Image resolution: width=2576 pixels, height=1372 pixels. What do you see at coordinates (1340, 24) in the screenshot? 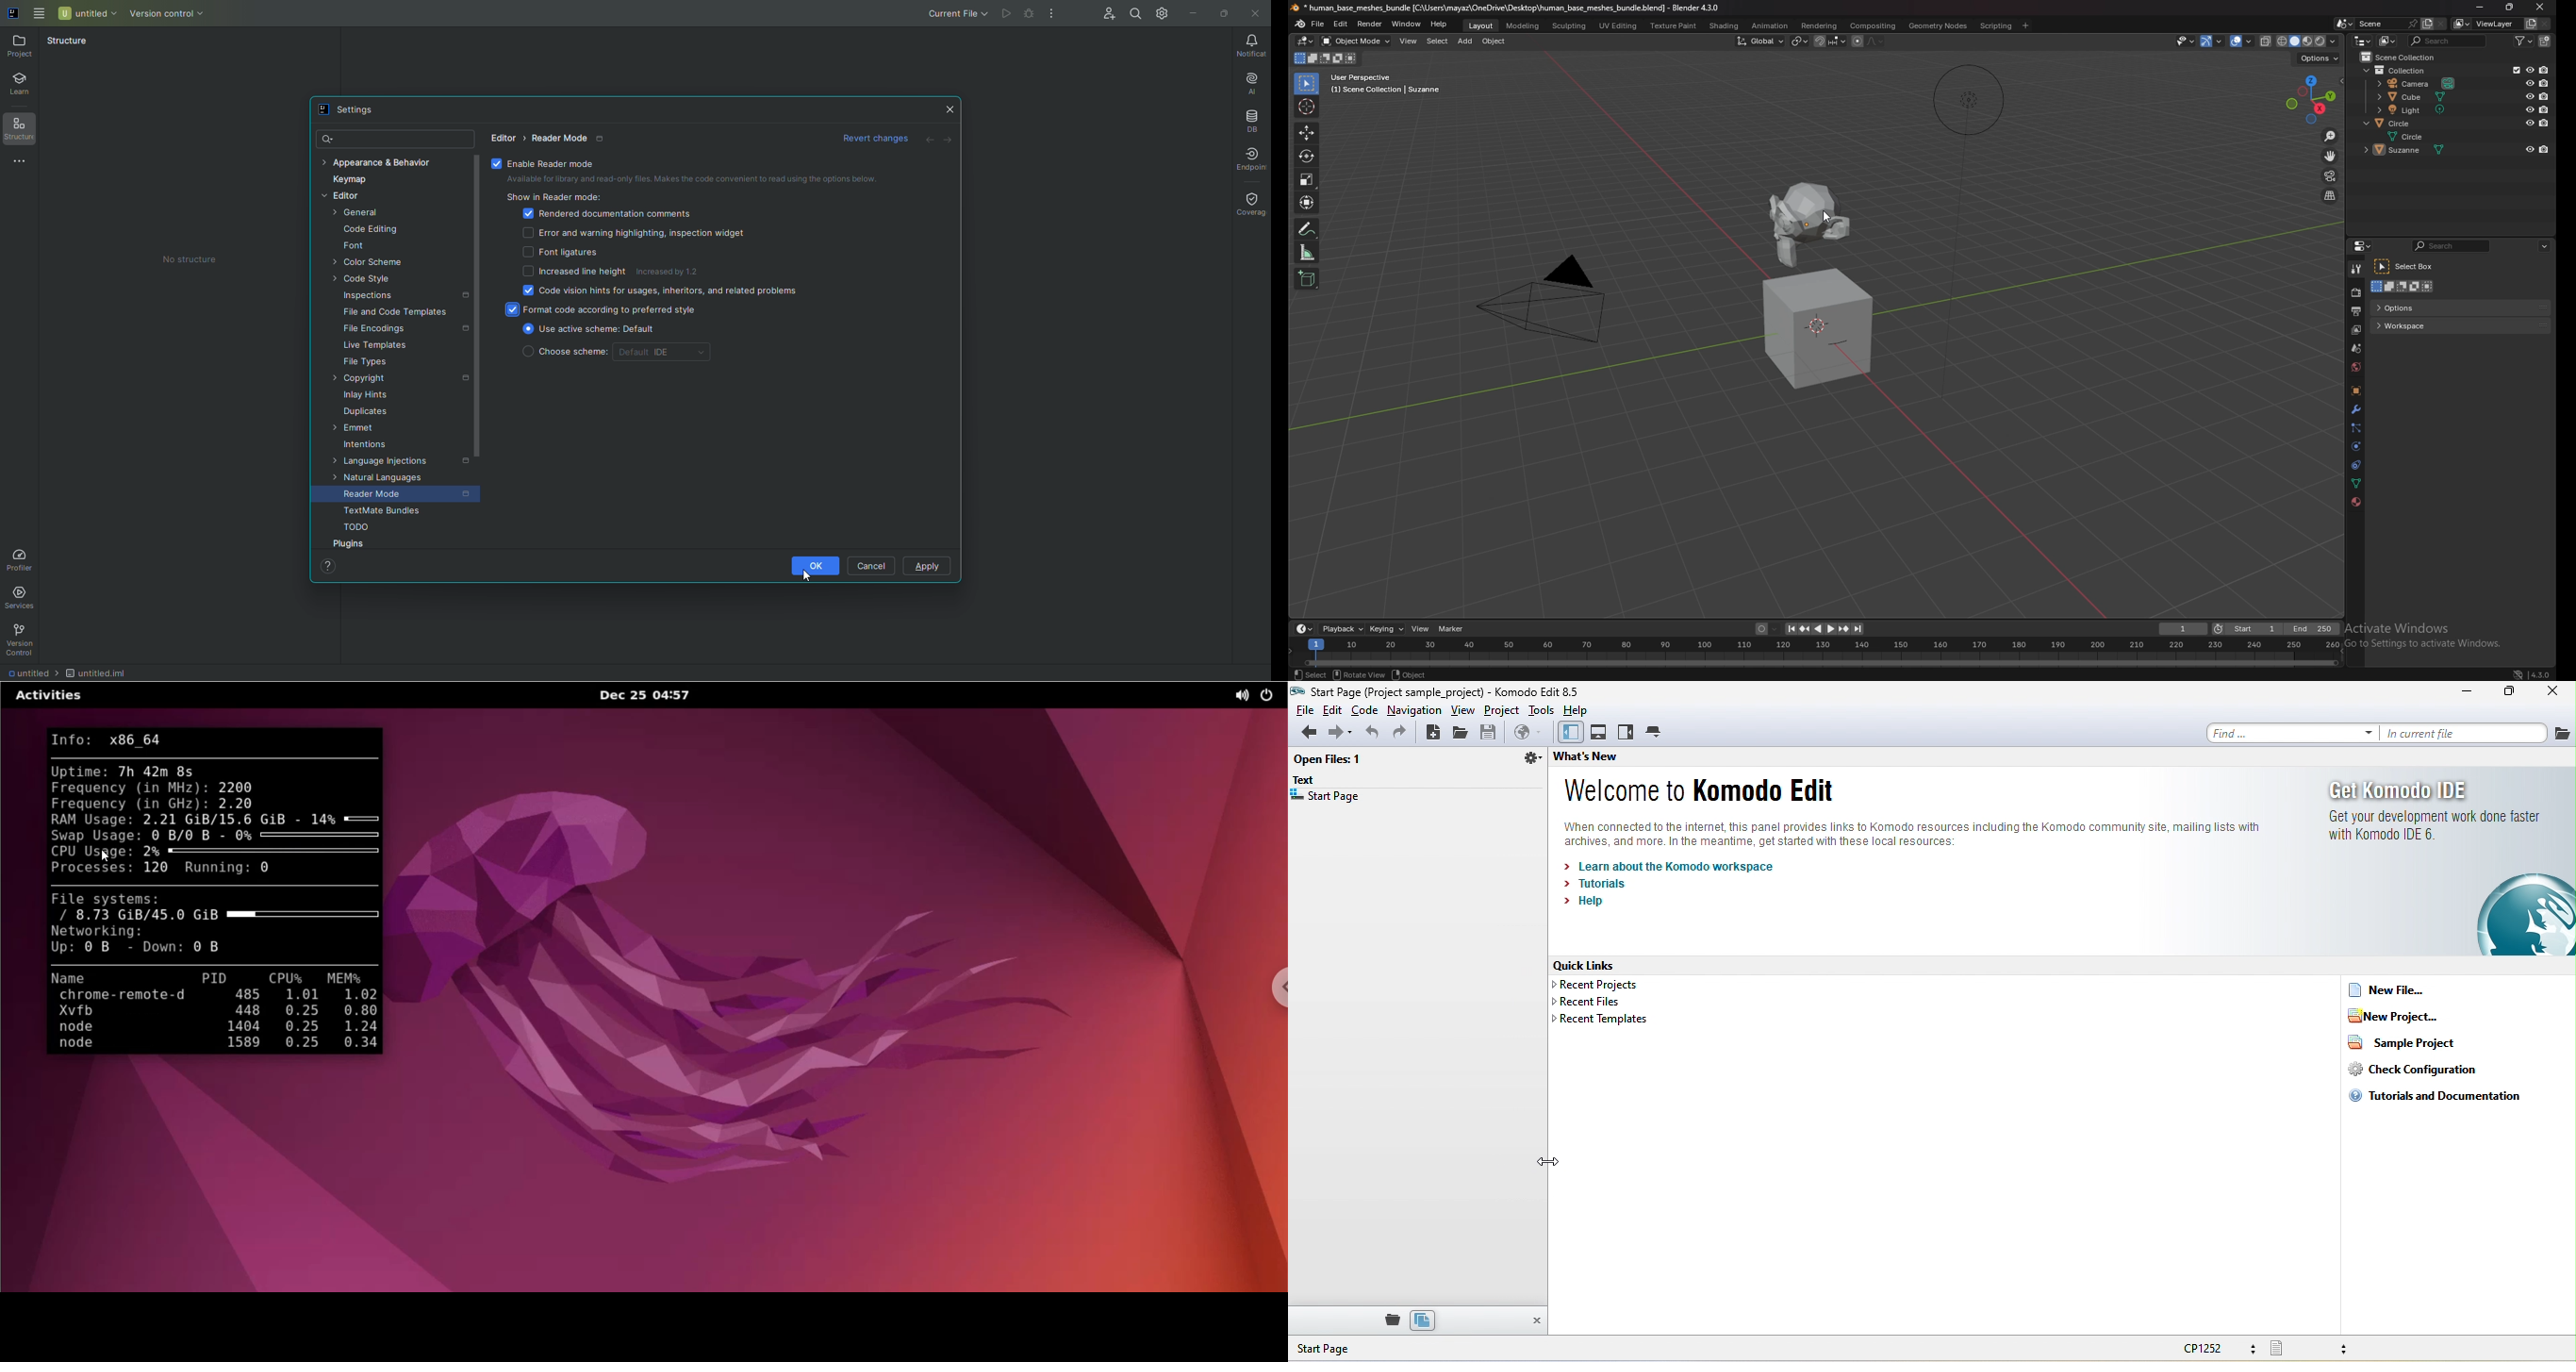
I see `edit` at bounding box center [1340, 24].